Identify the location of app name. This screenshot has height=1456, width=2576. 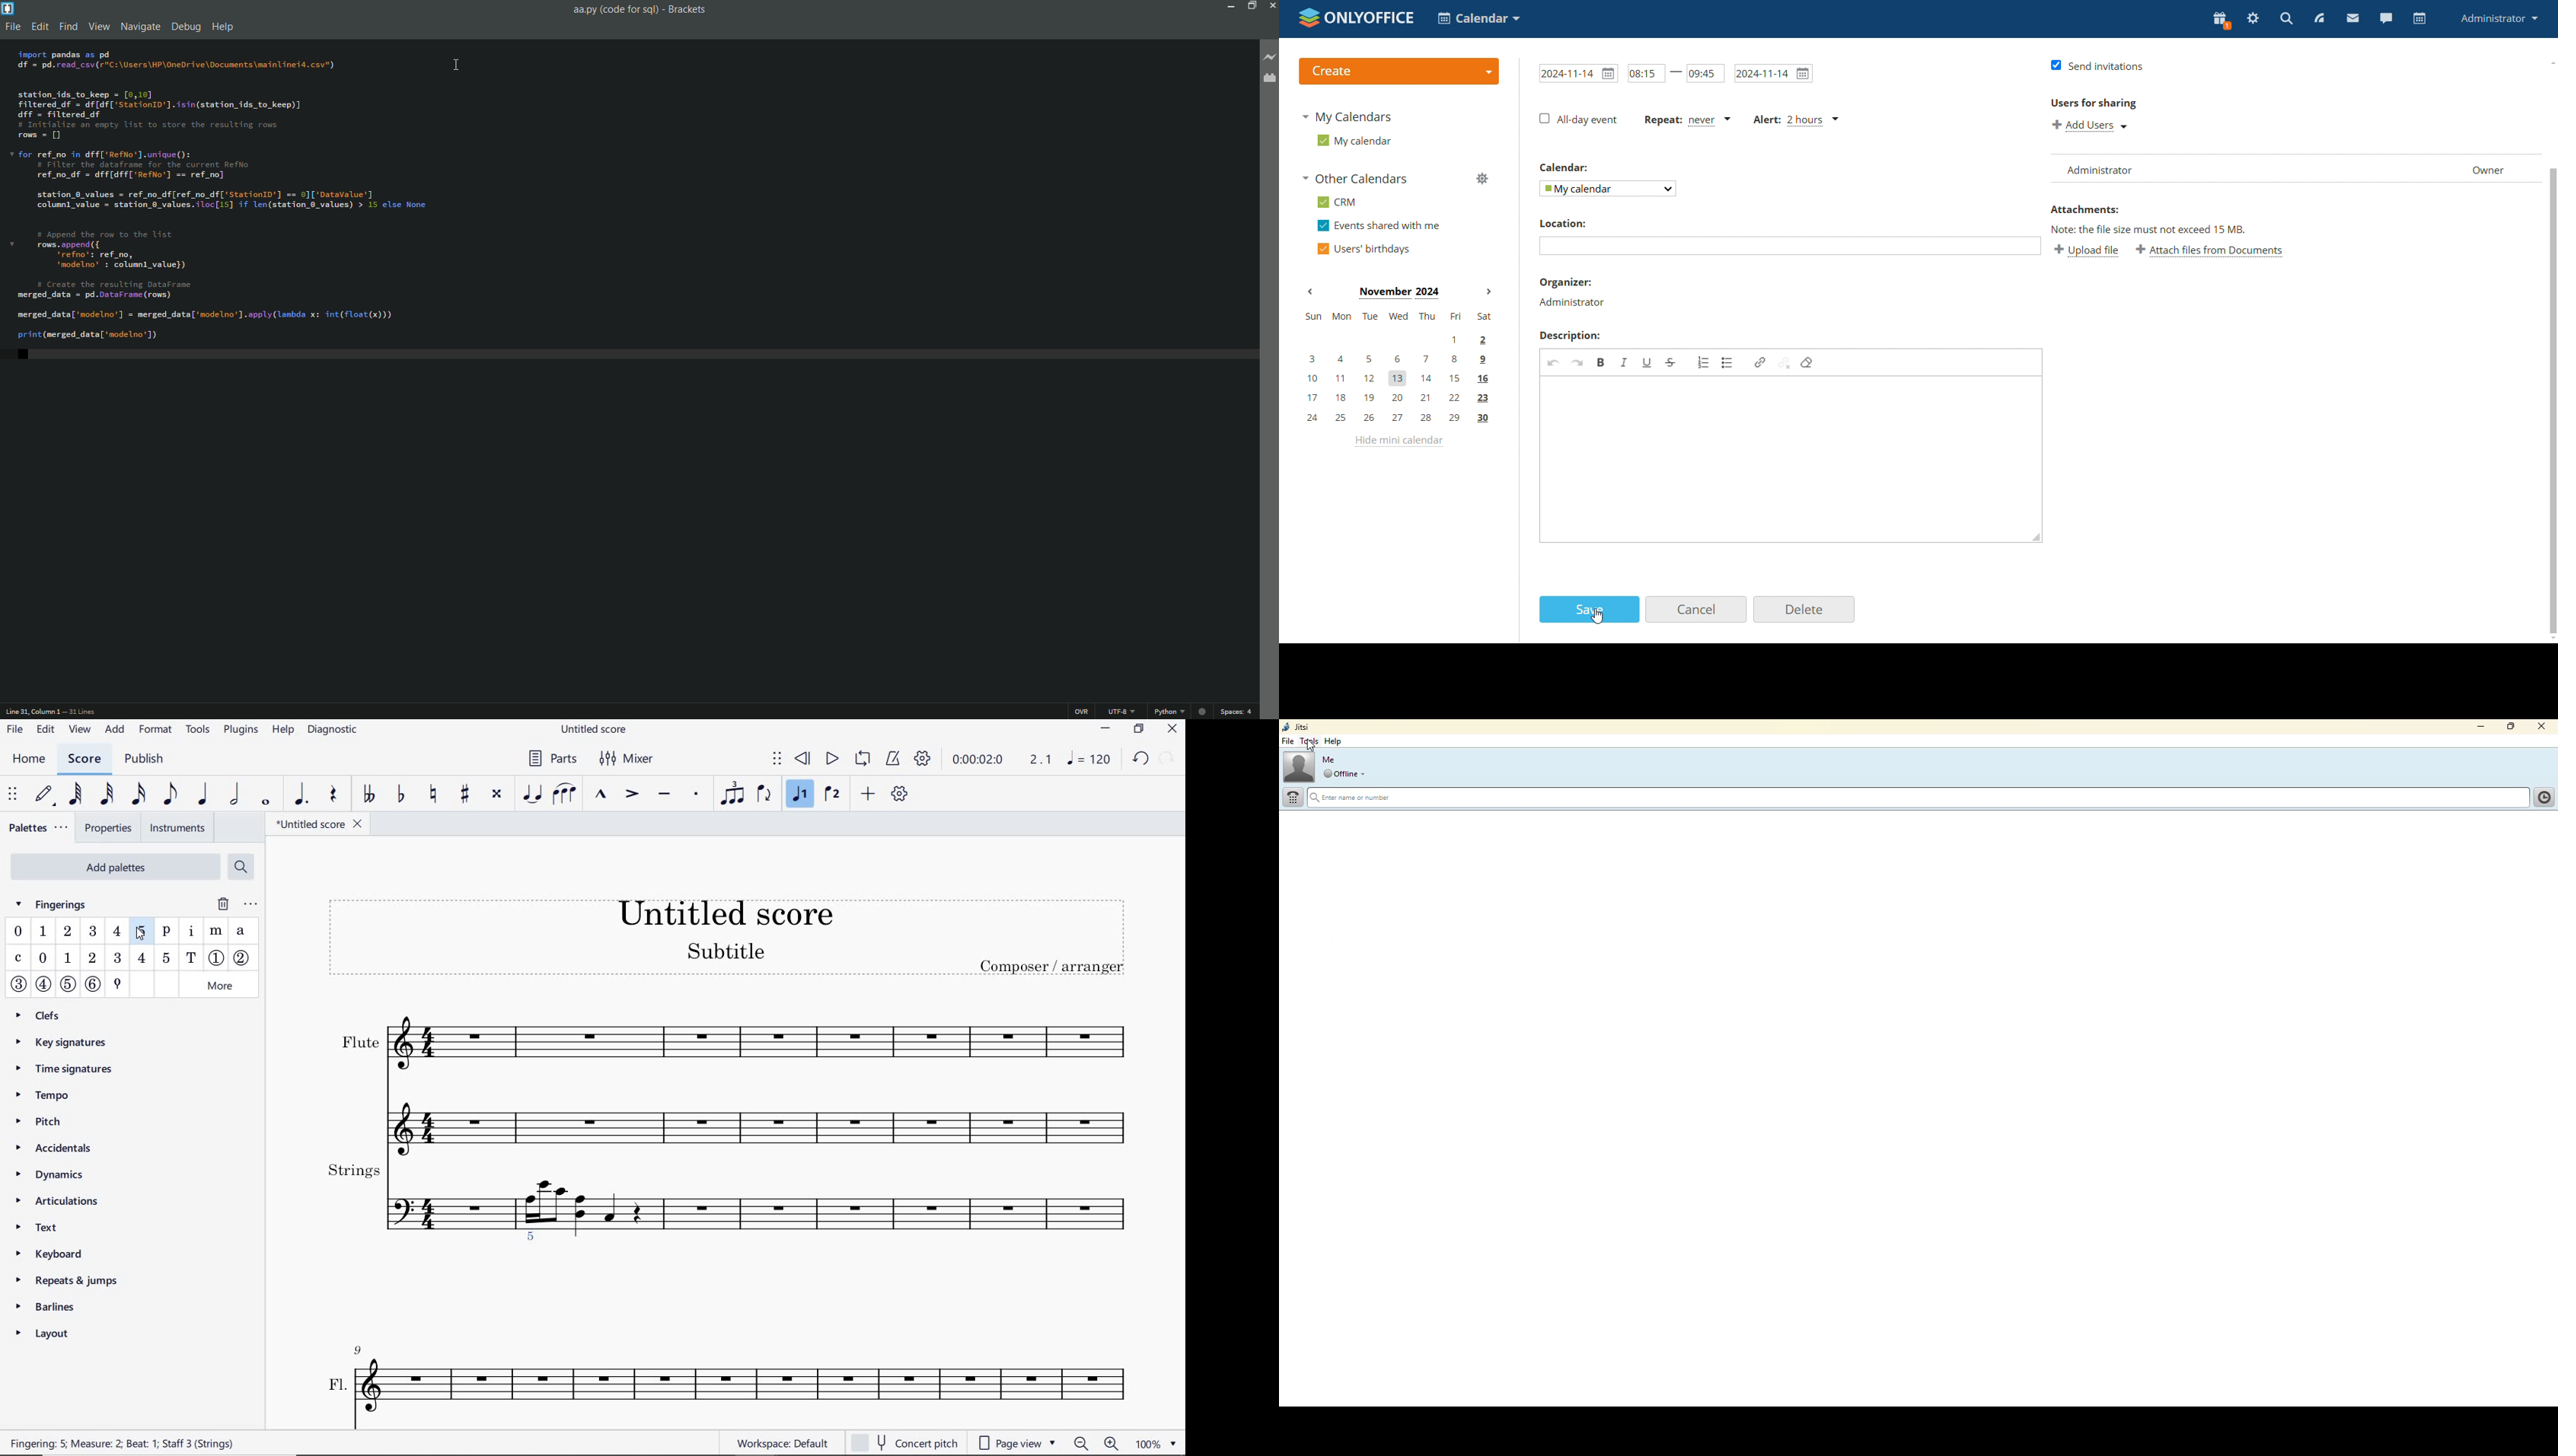
(688, 8).